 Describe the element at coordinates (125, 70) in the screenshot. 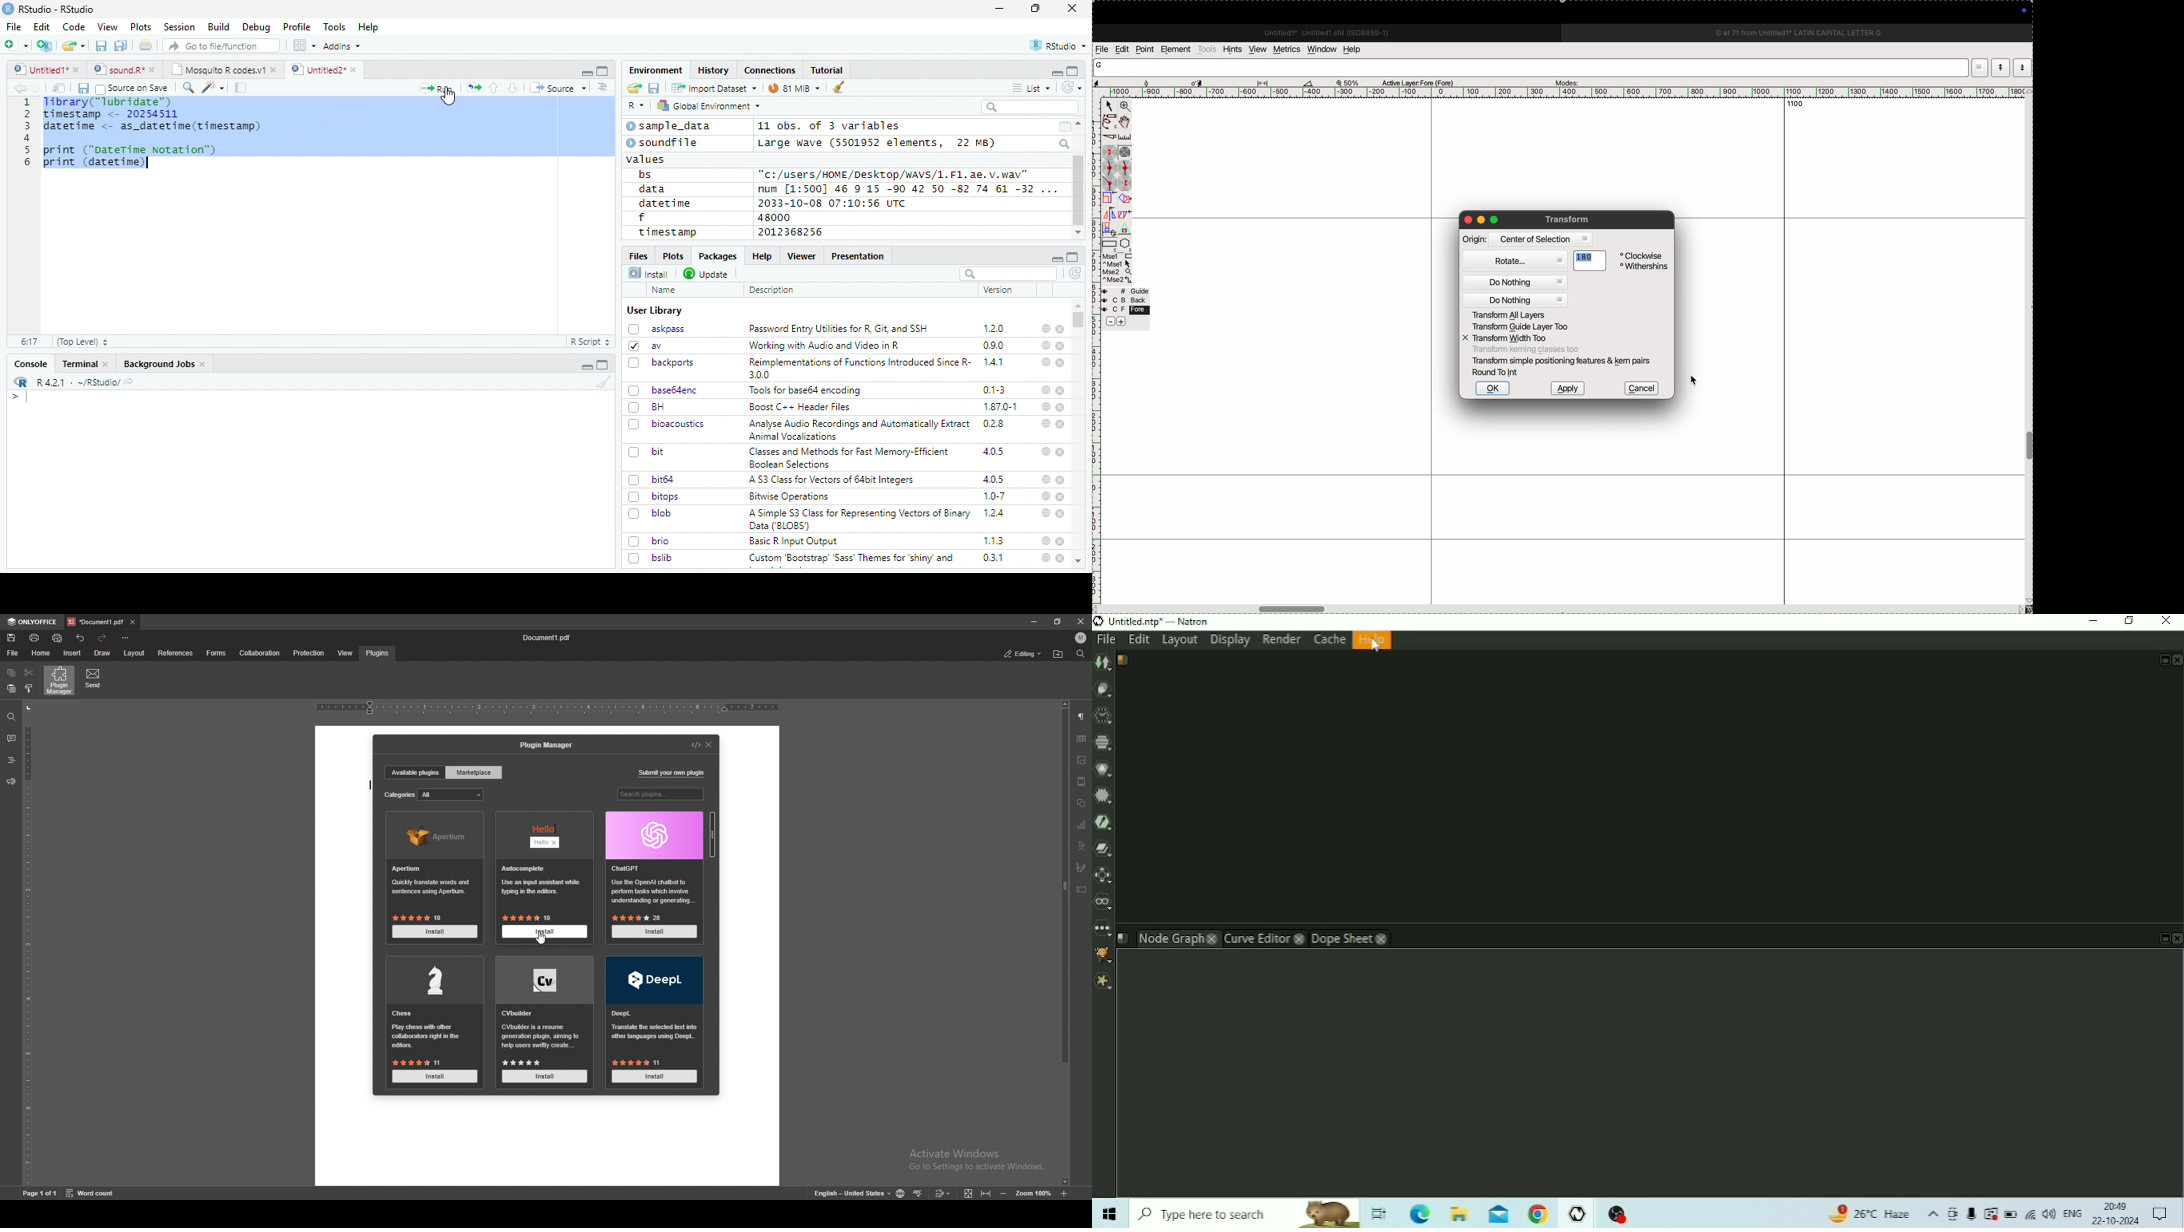

I see `sound.R*` at that location.